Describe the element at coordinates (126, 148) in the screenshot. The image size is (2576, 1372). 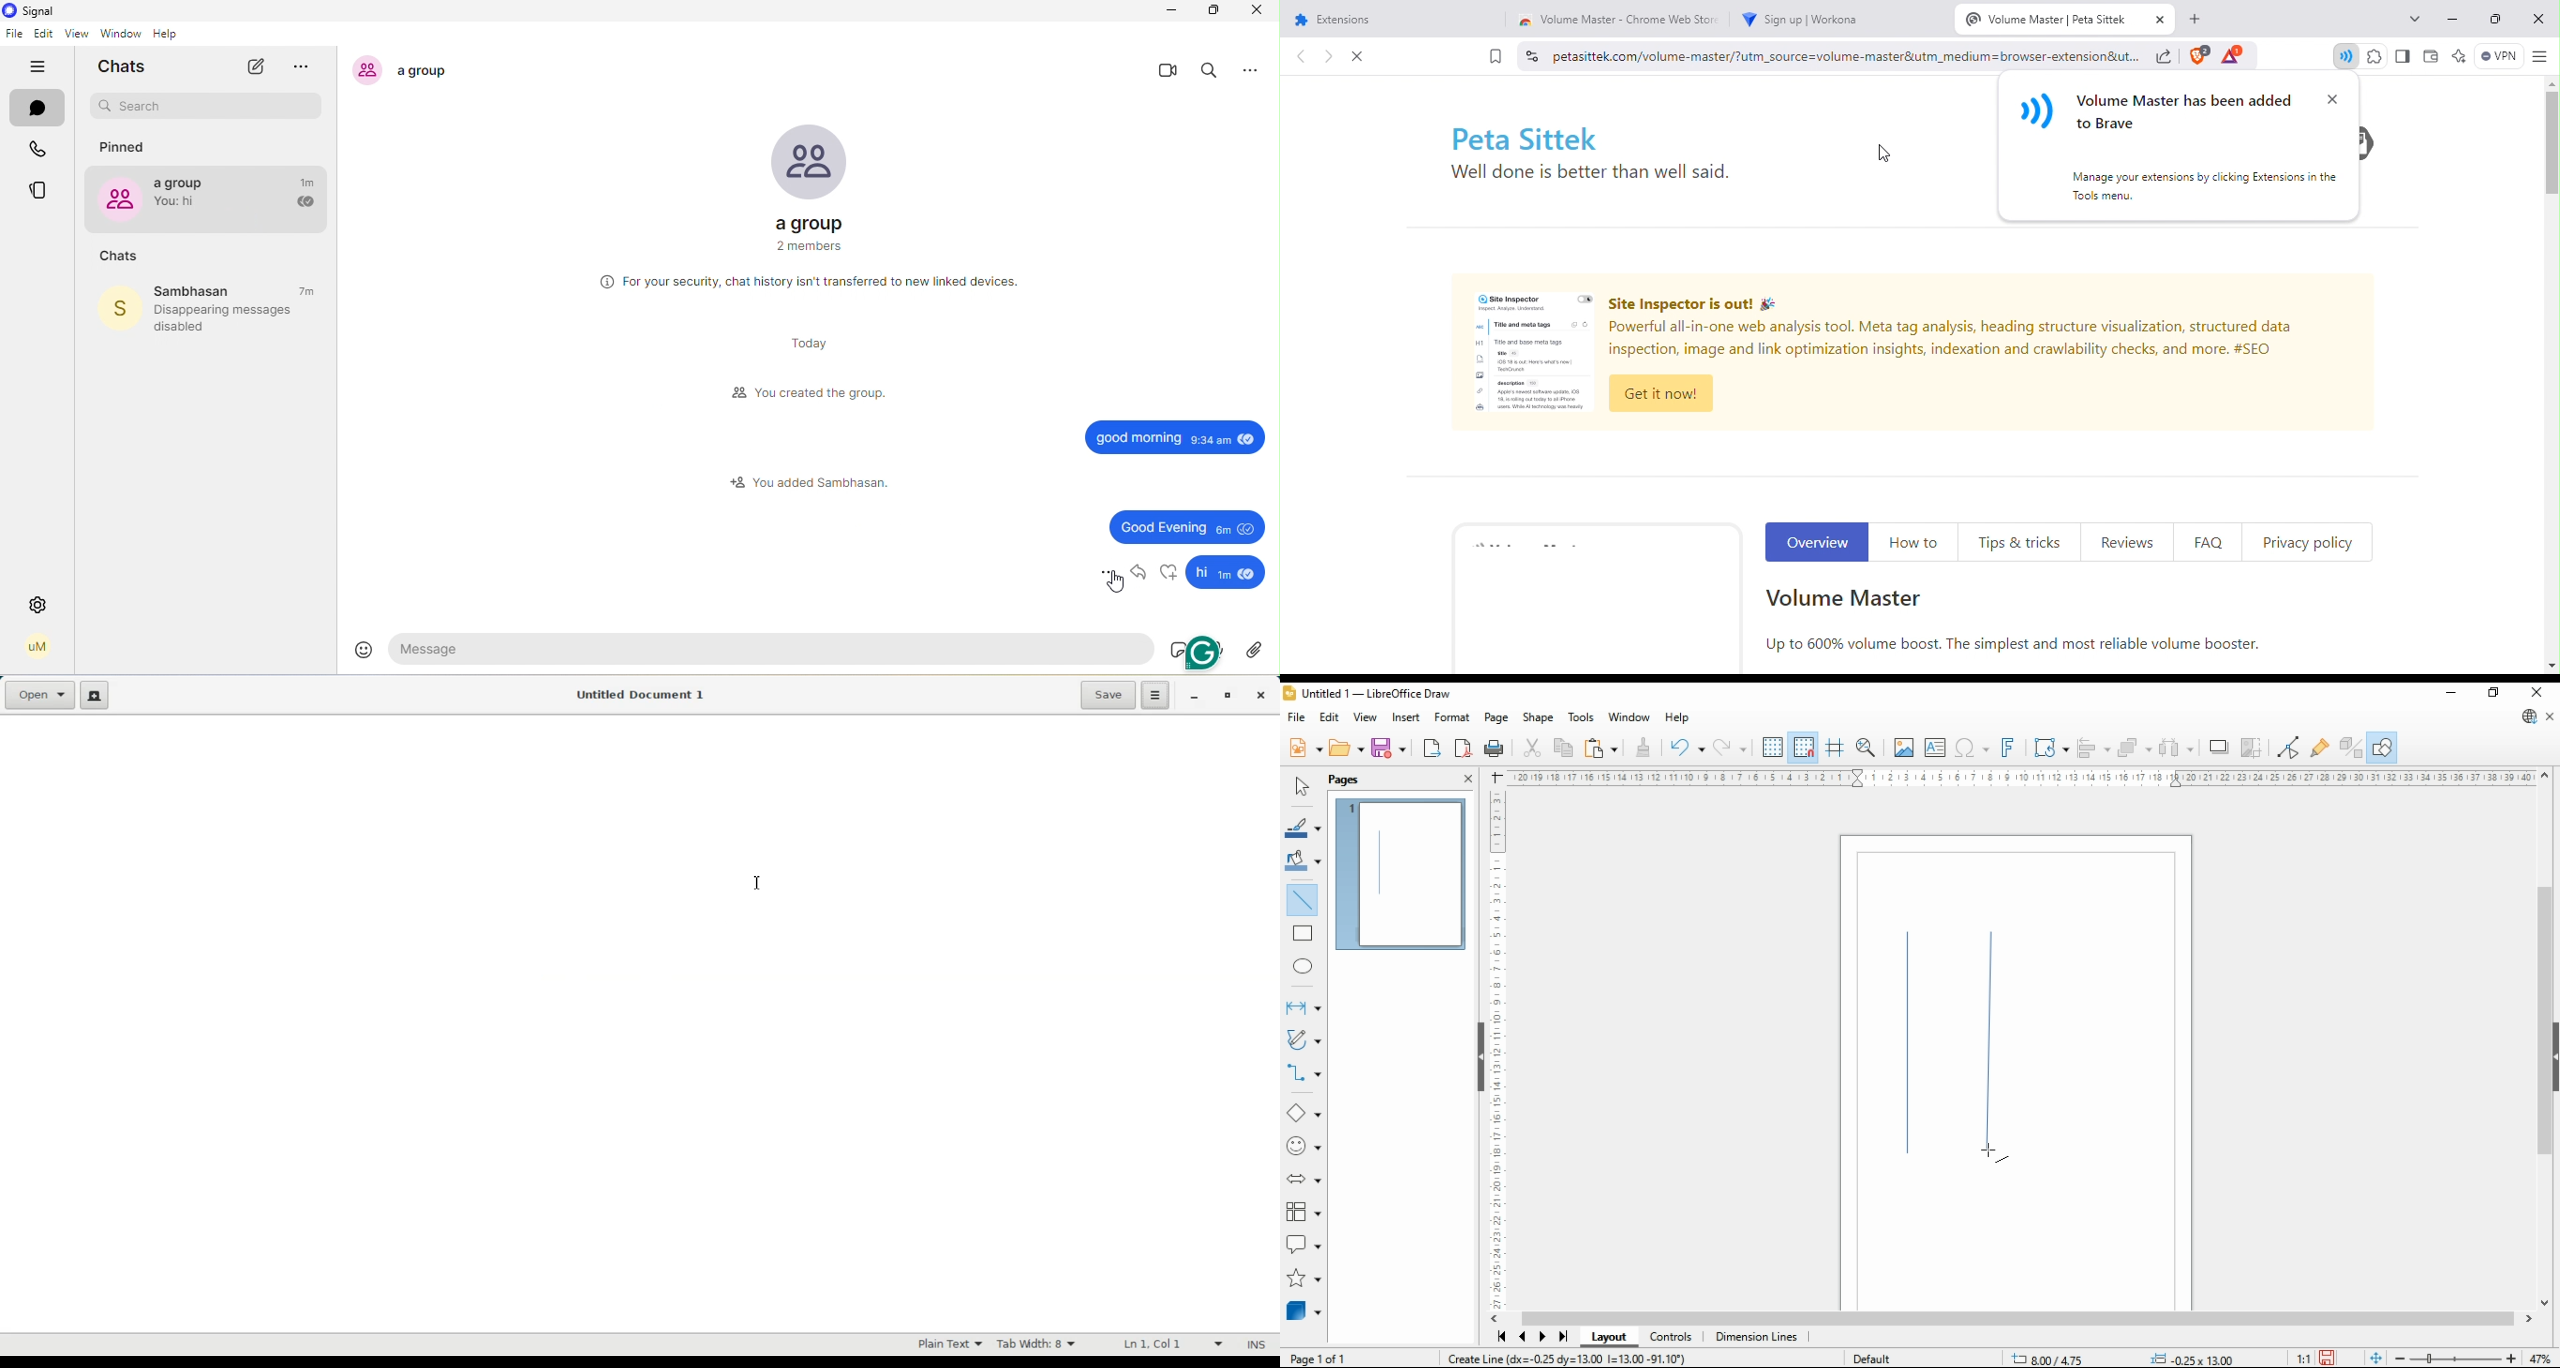
I see `pinned` at that location.